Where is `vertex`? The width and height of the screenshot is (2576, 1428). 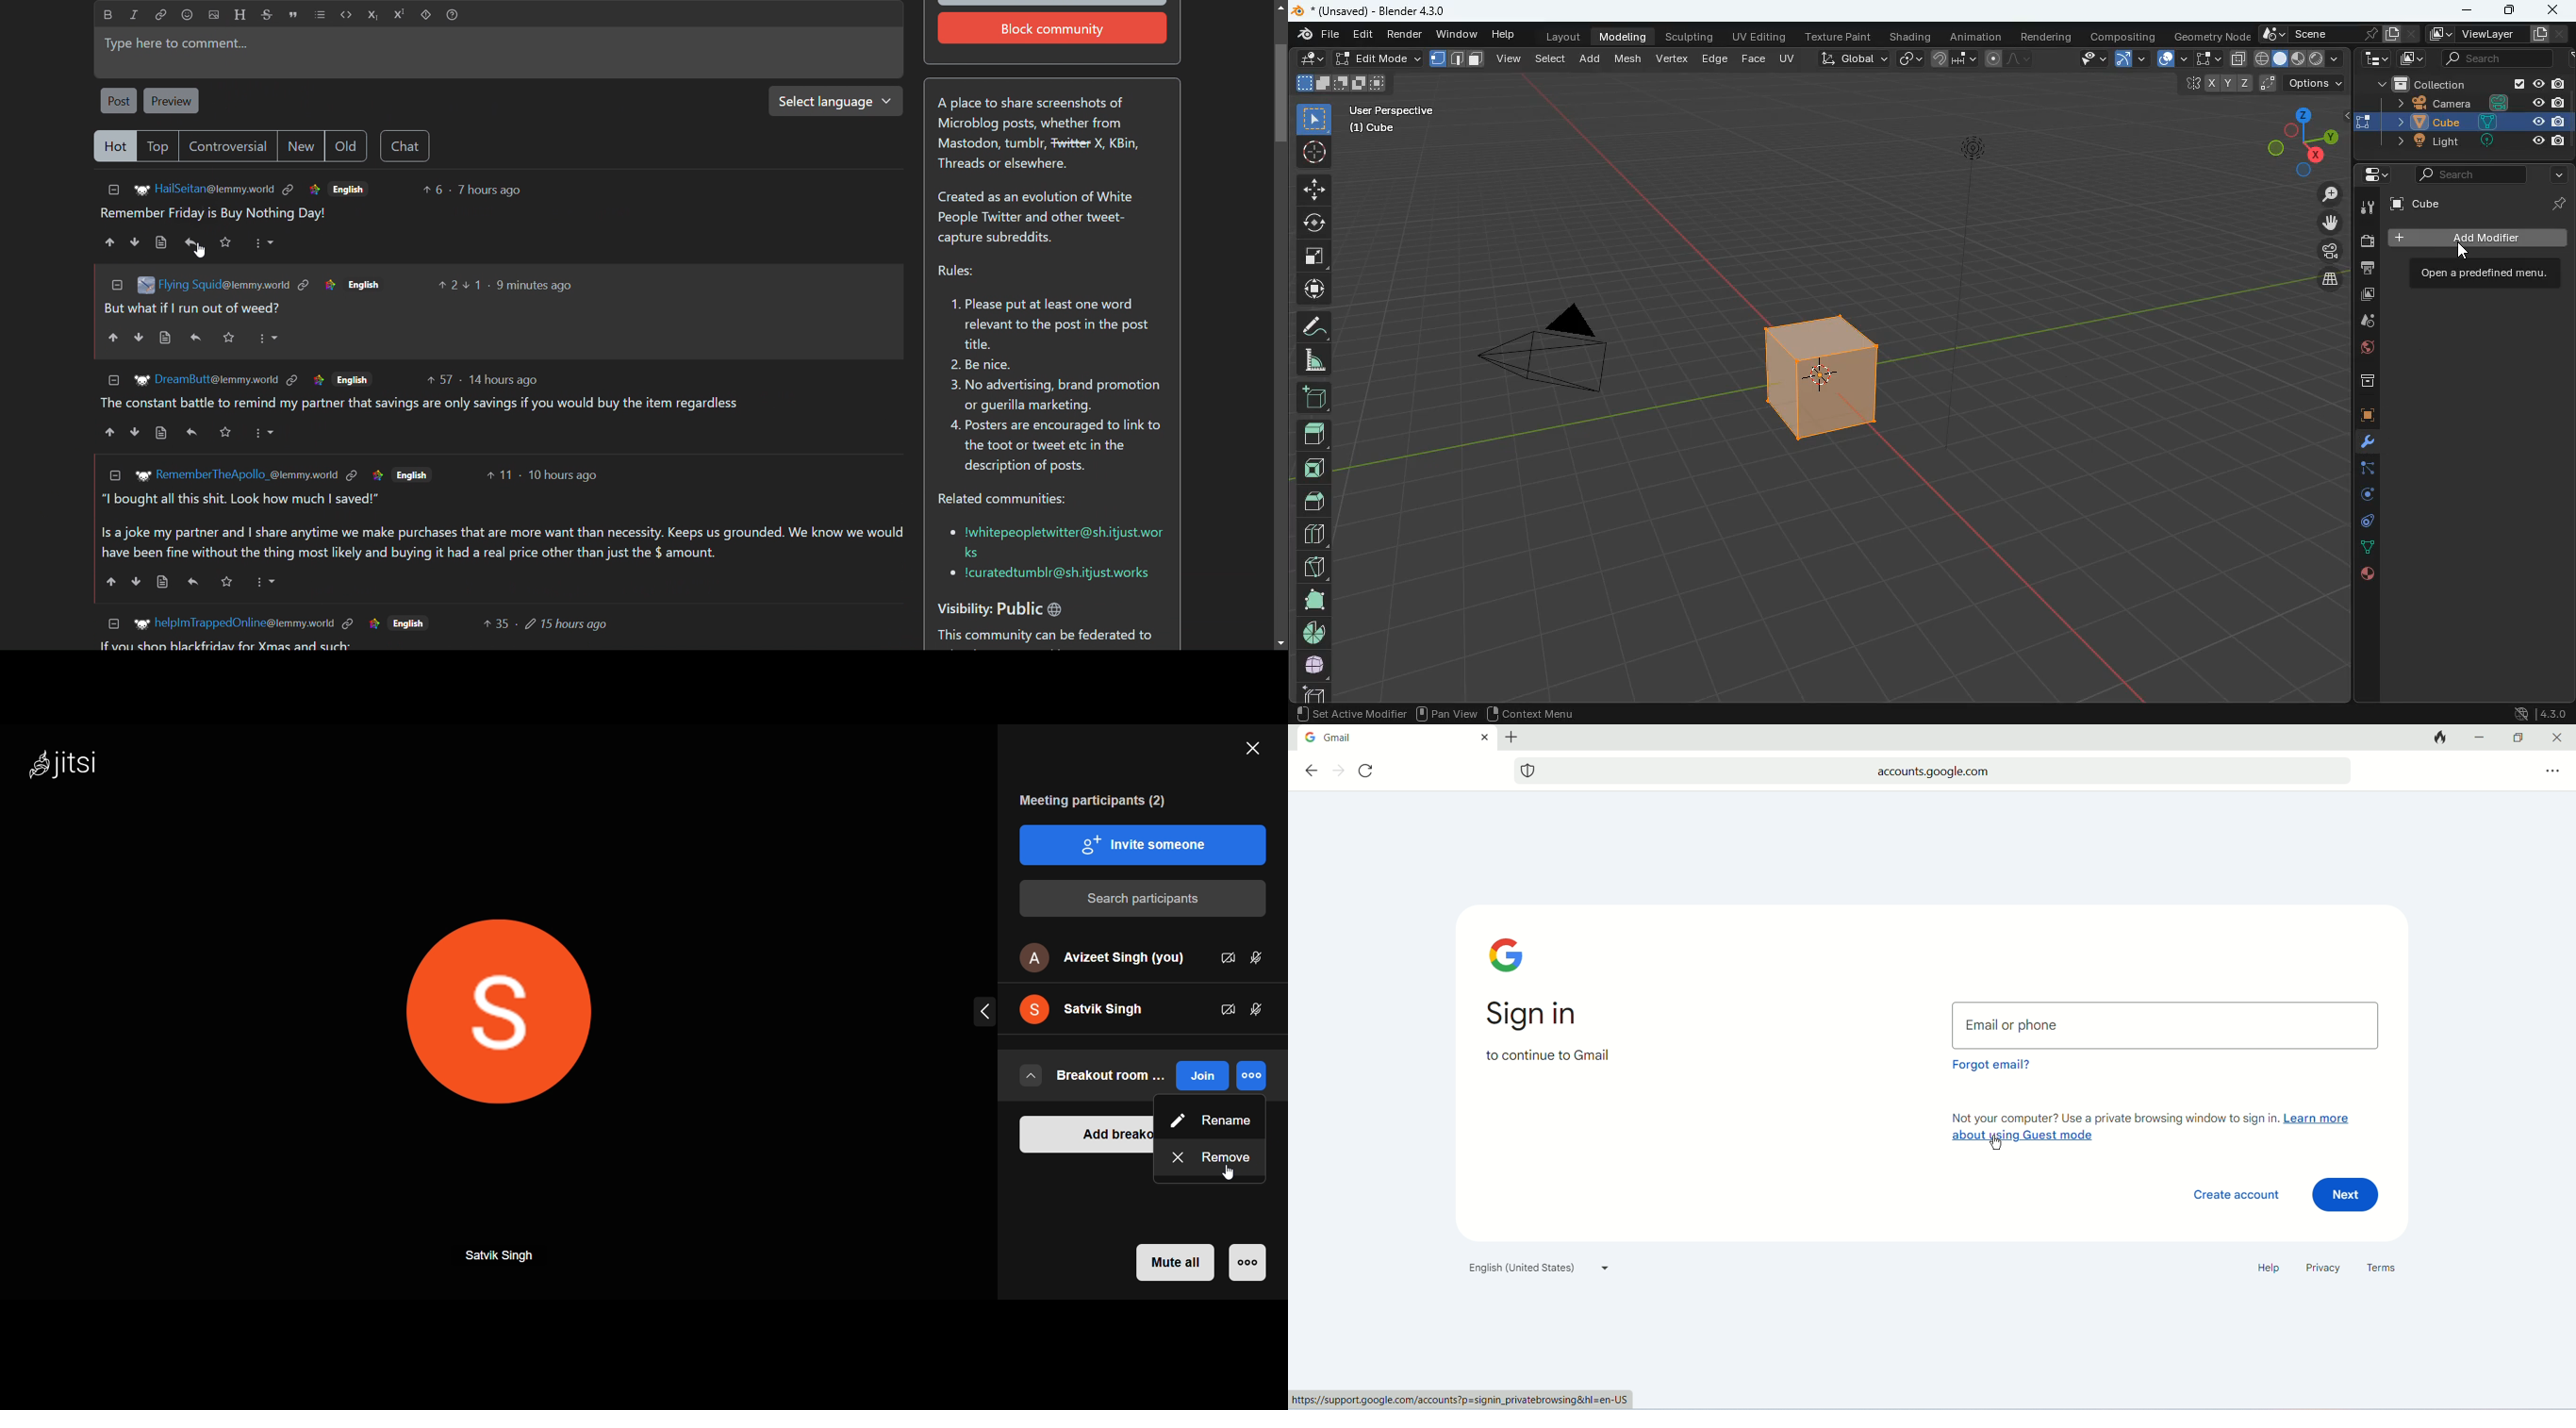
vertex is located at coordinates (1674, 59).